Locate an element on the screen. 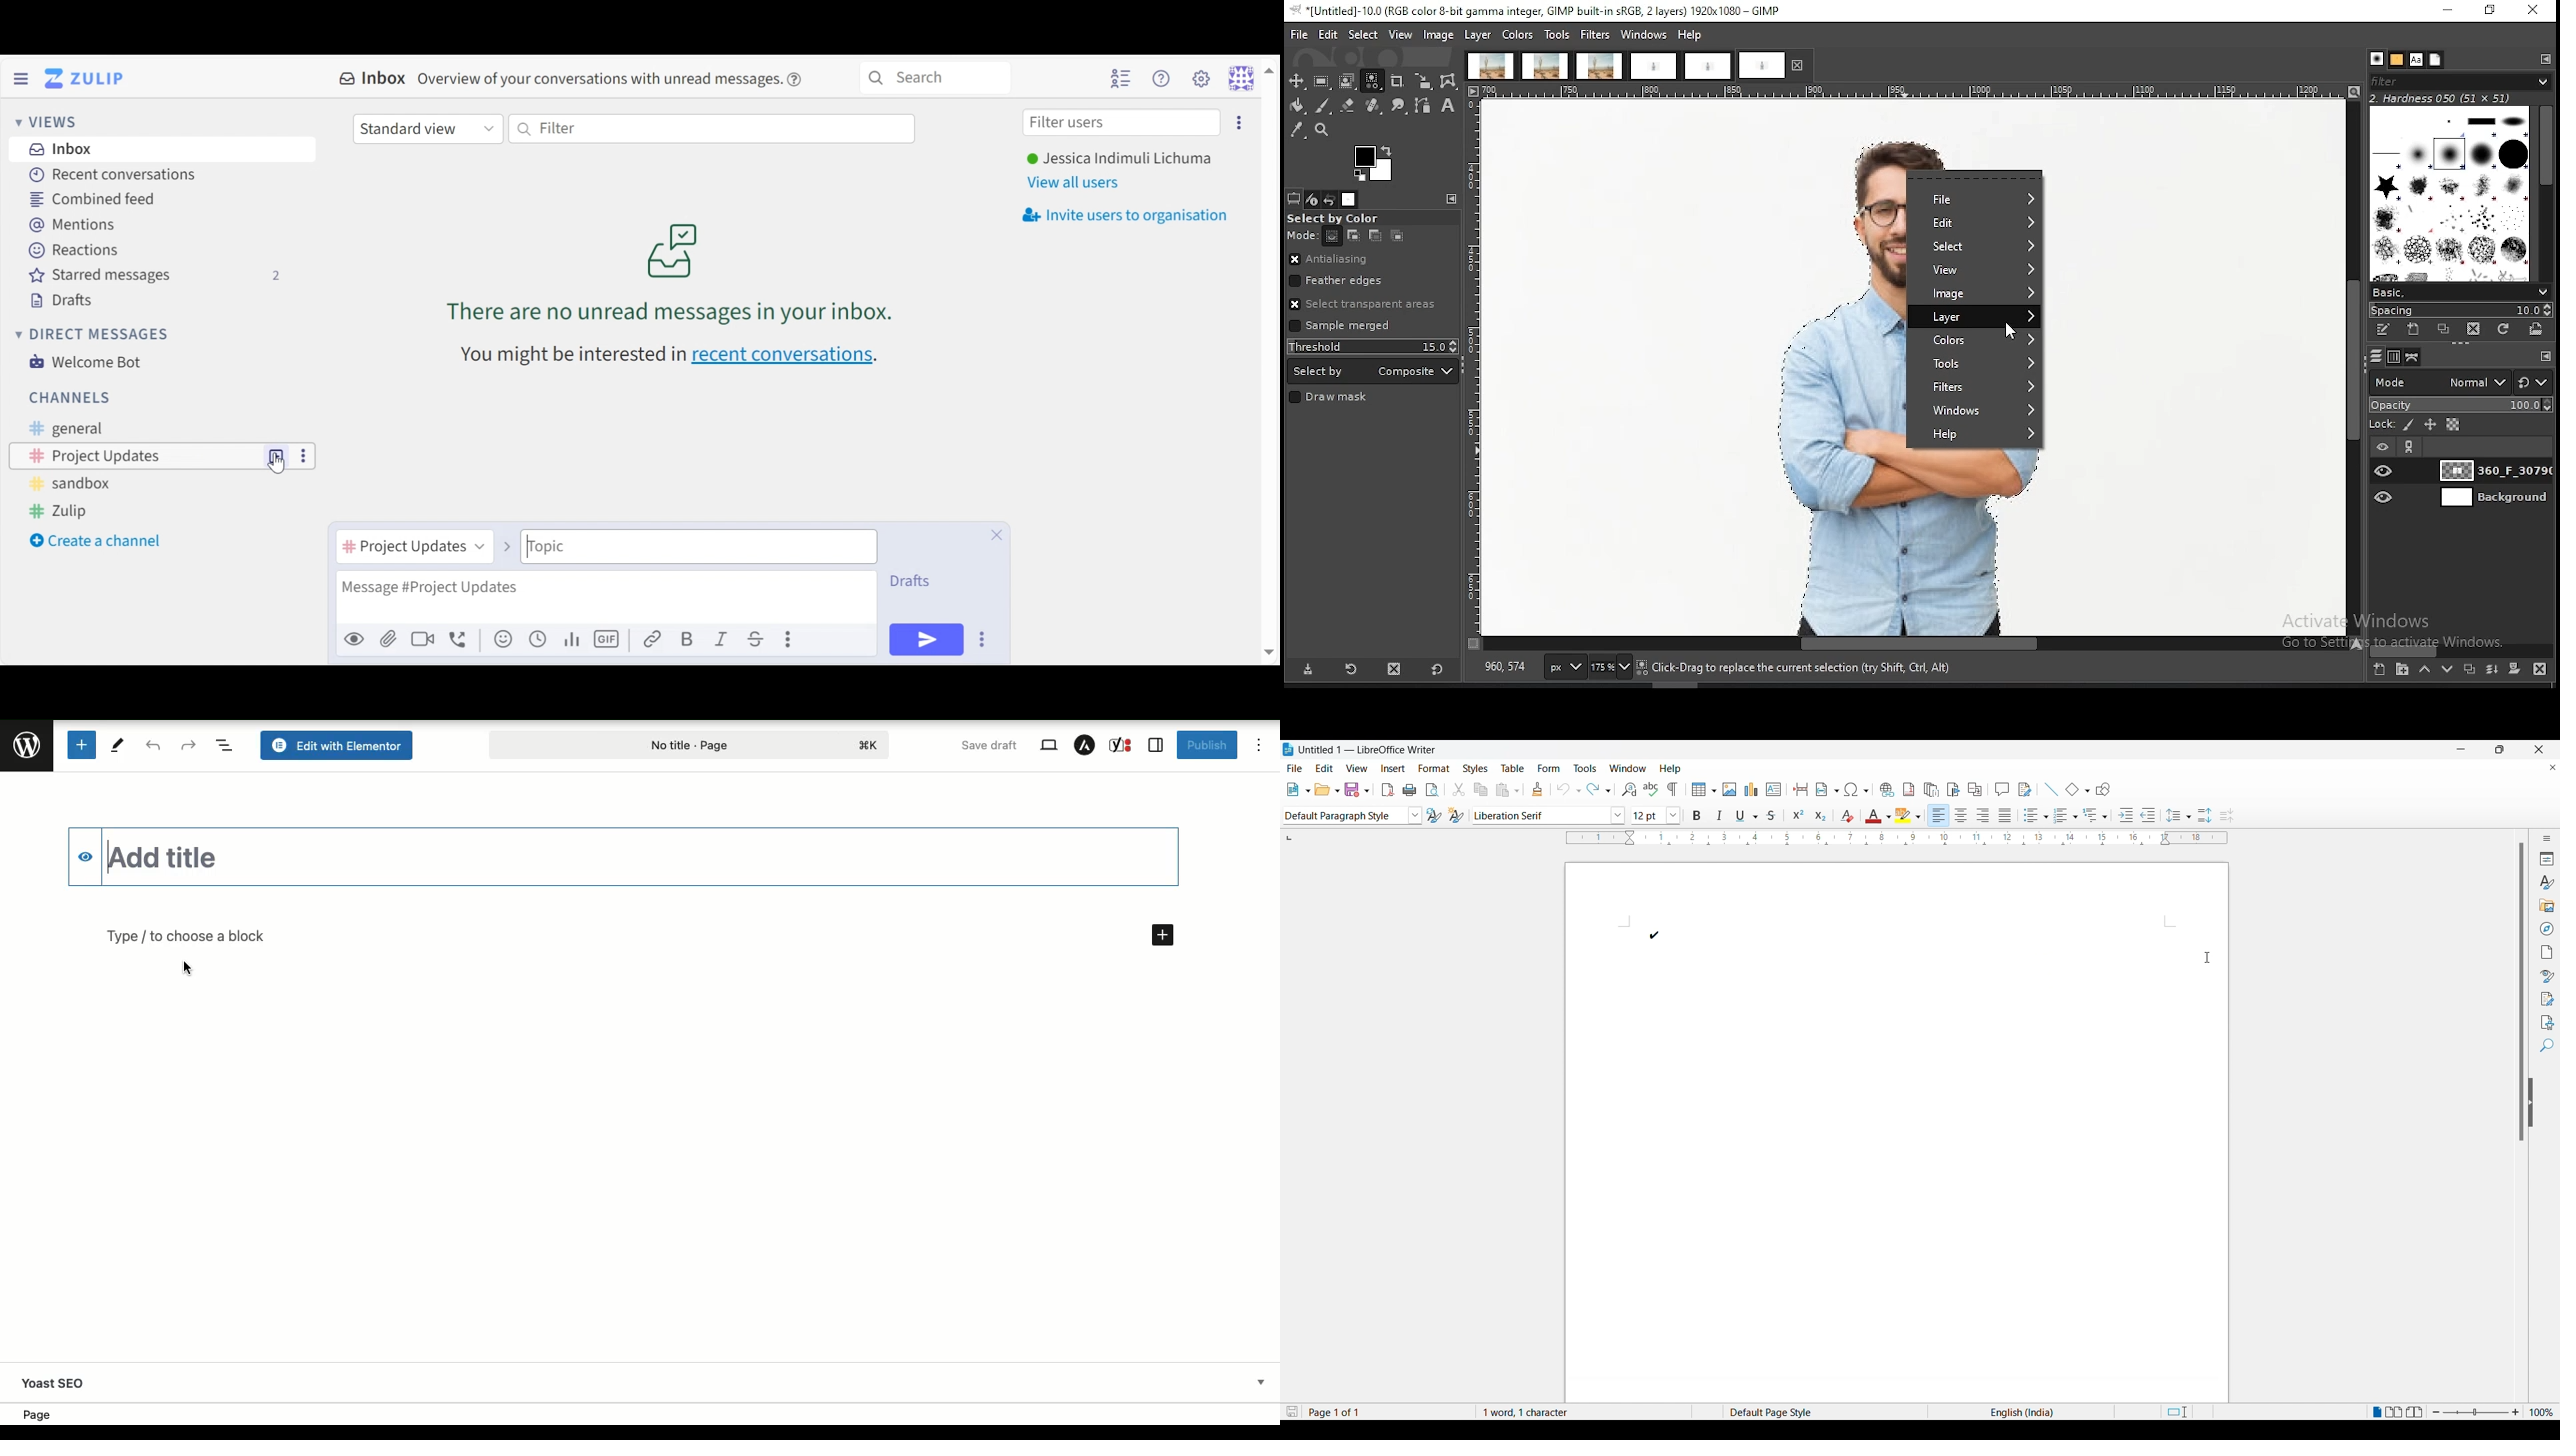 Image resolution: width=2576 pixels, height=1456 pixels. more is located at coordinates (301, 455).